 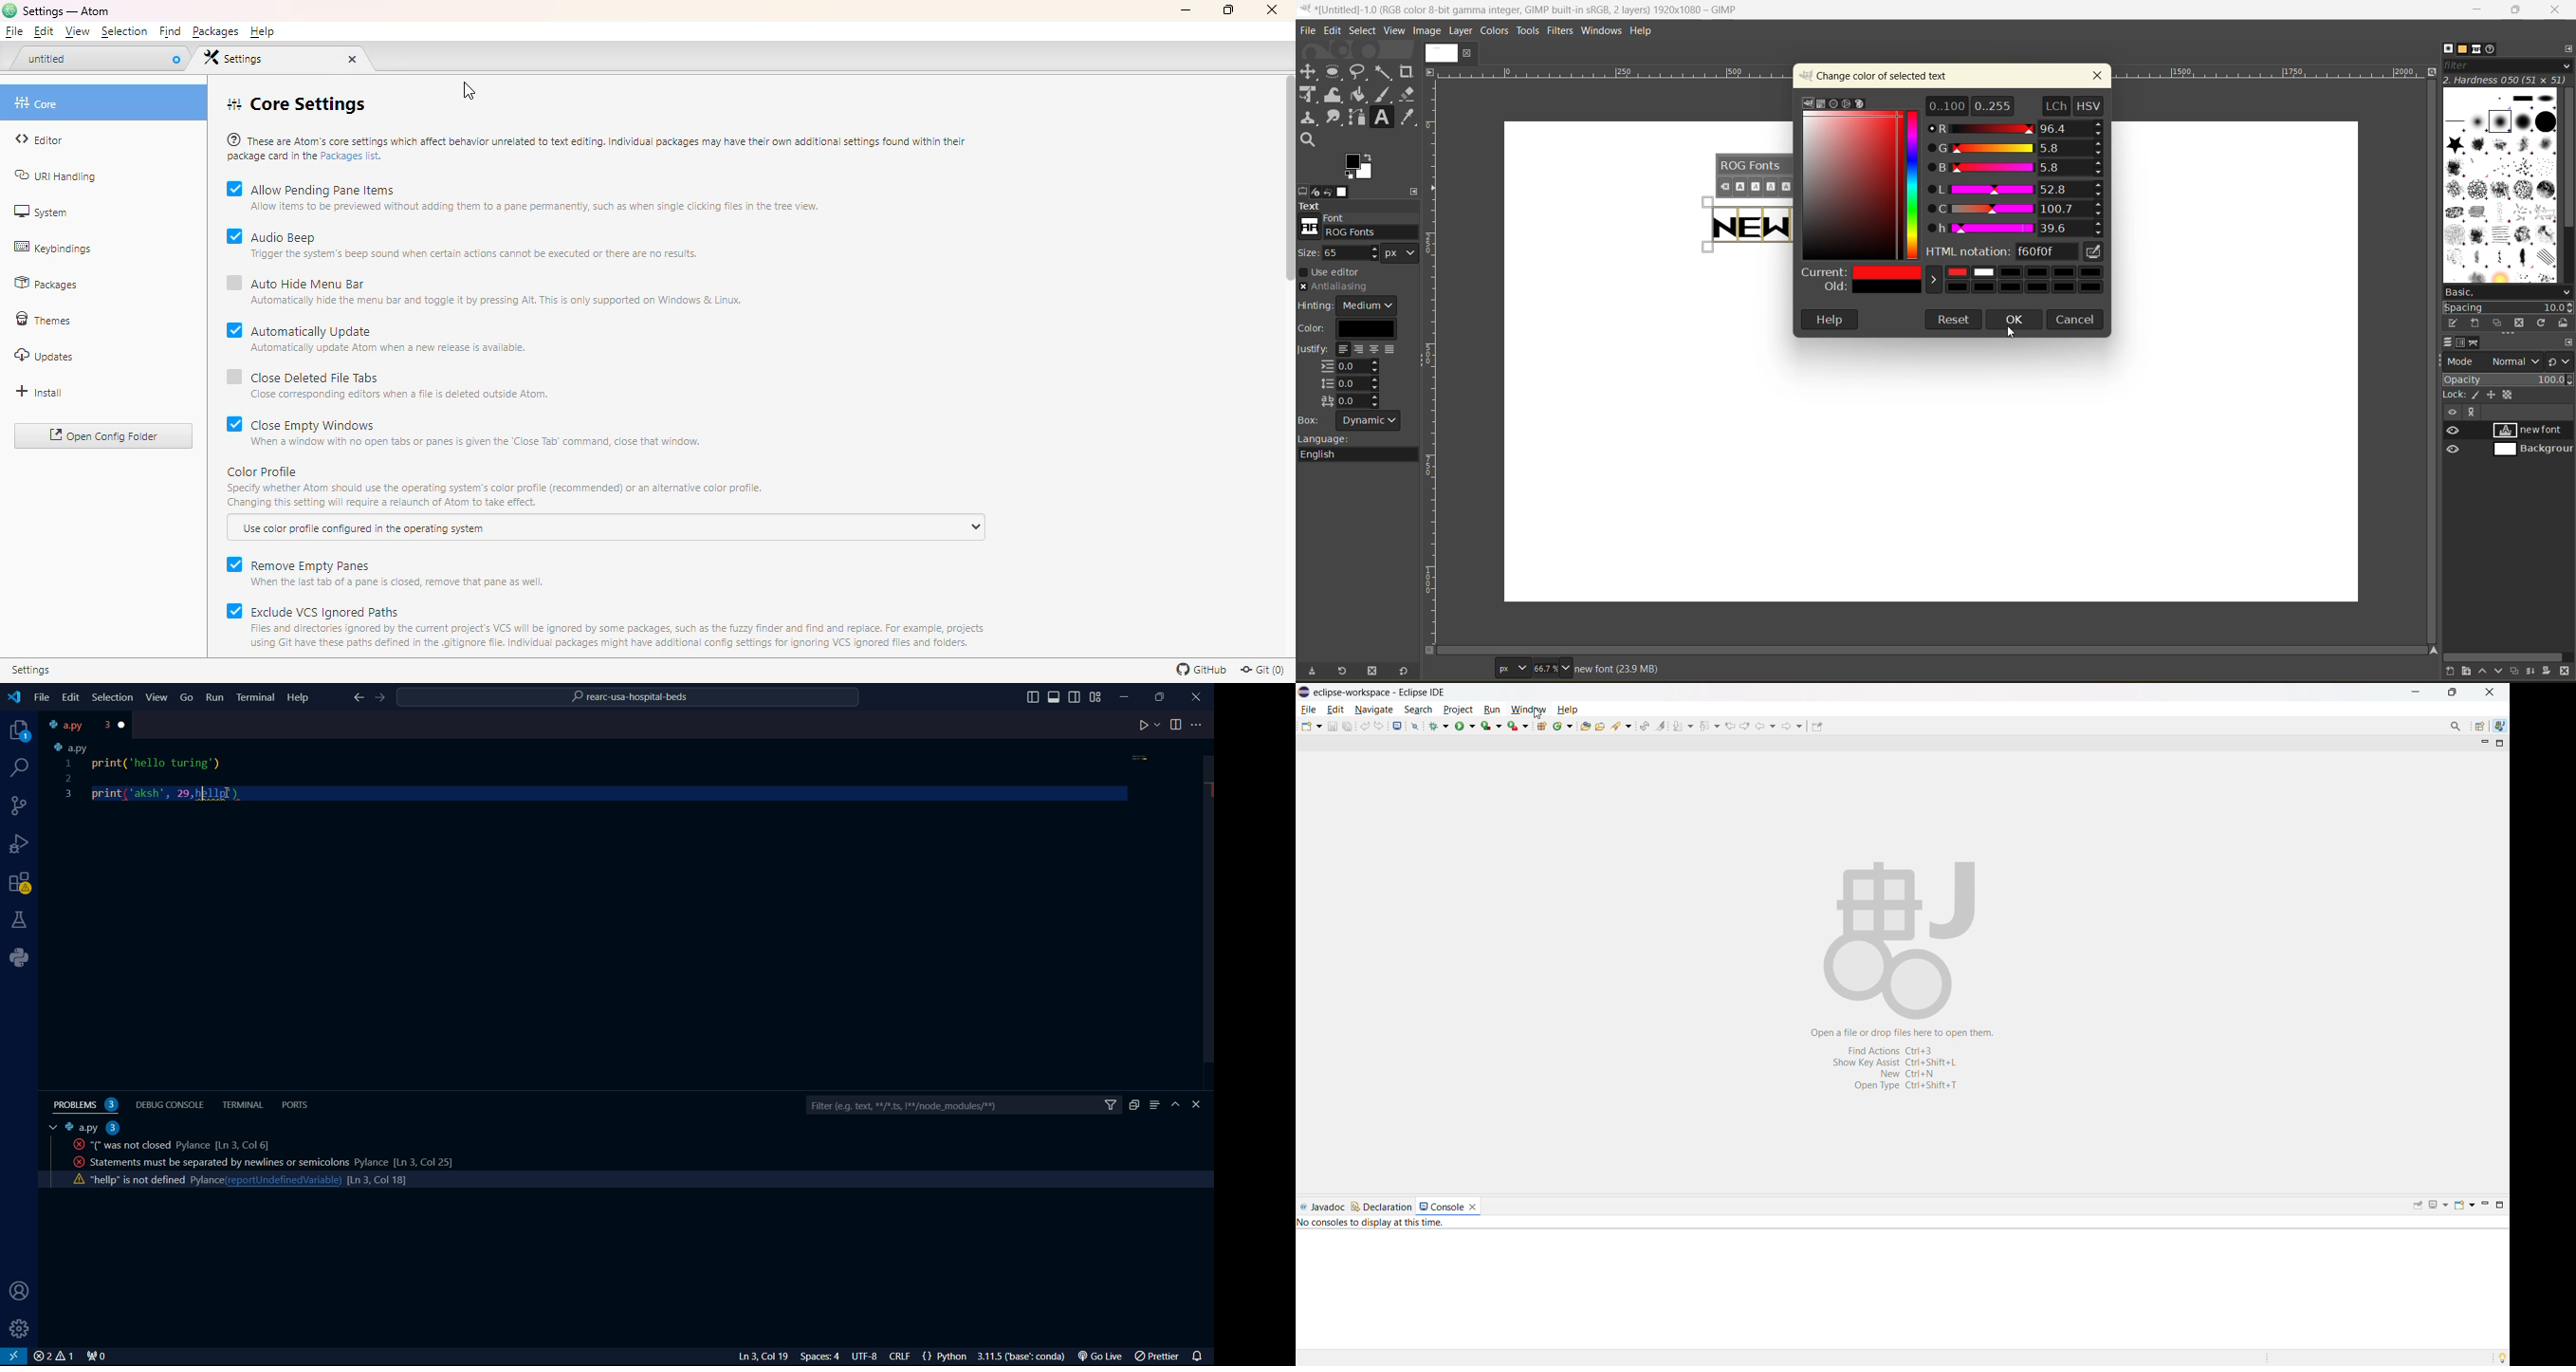 I want to click on close, so click(x=1467, y=54).